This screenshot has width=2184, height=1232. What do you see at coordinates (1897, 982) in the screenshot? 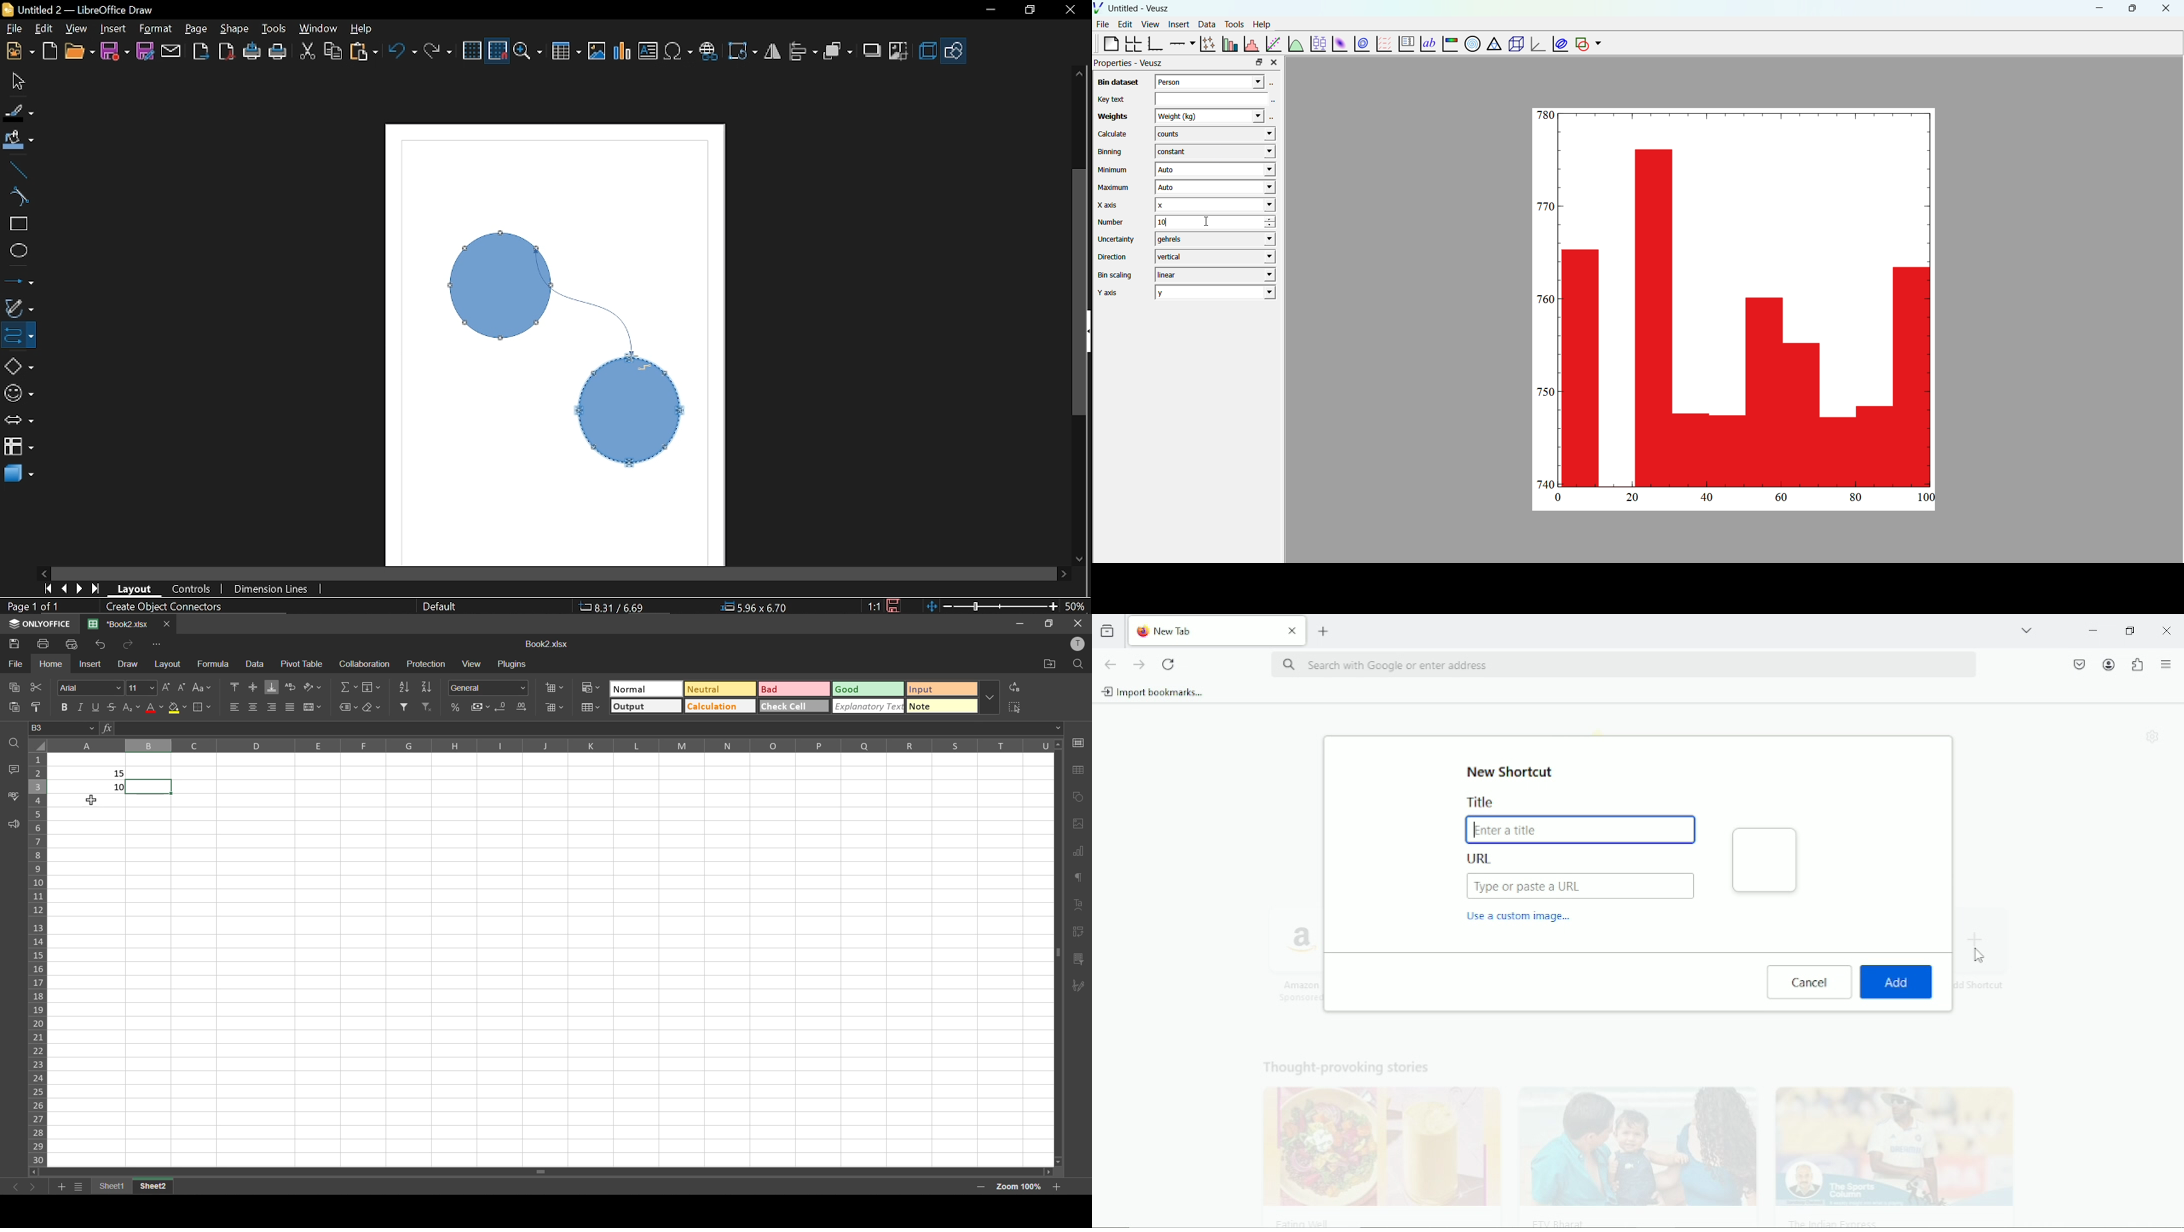
I see `Add` at bounding box center [1897, 982].